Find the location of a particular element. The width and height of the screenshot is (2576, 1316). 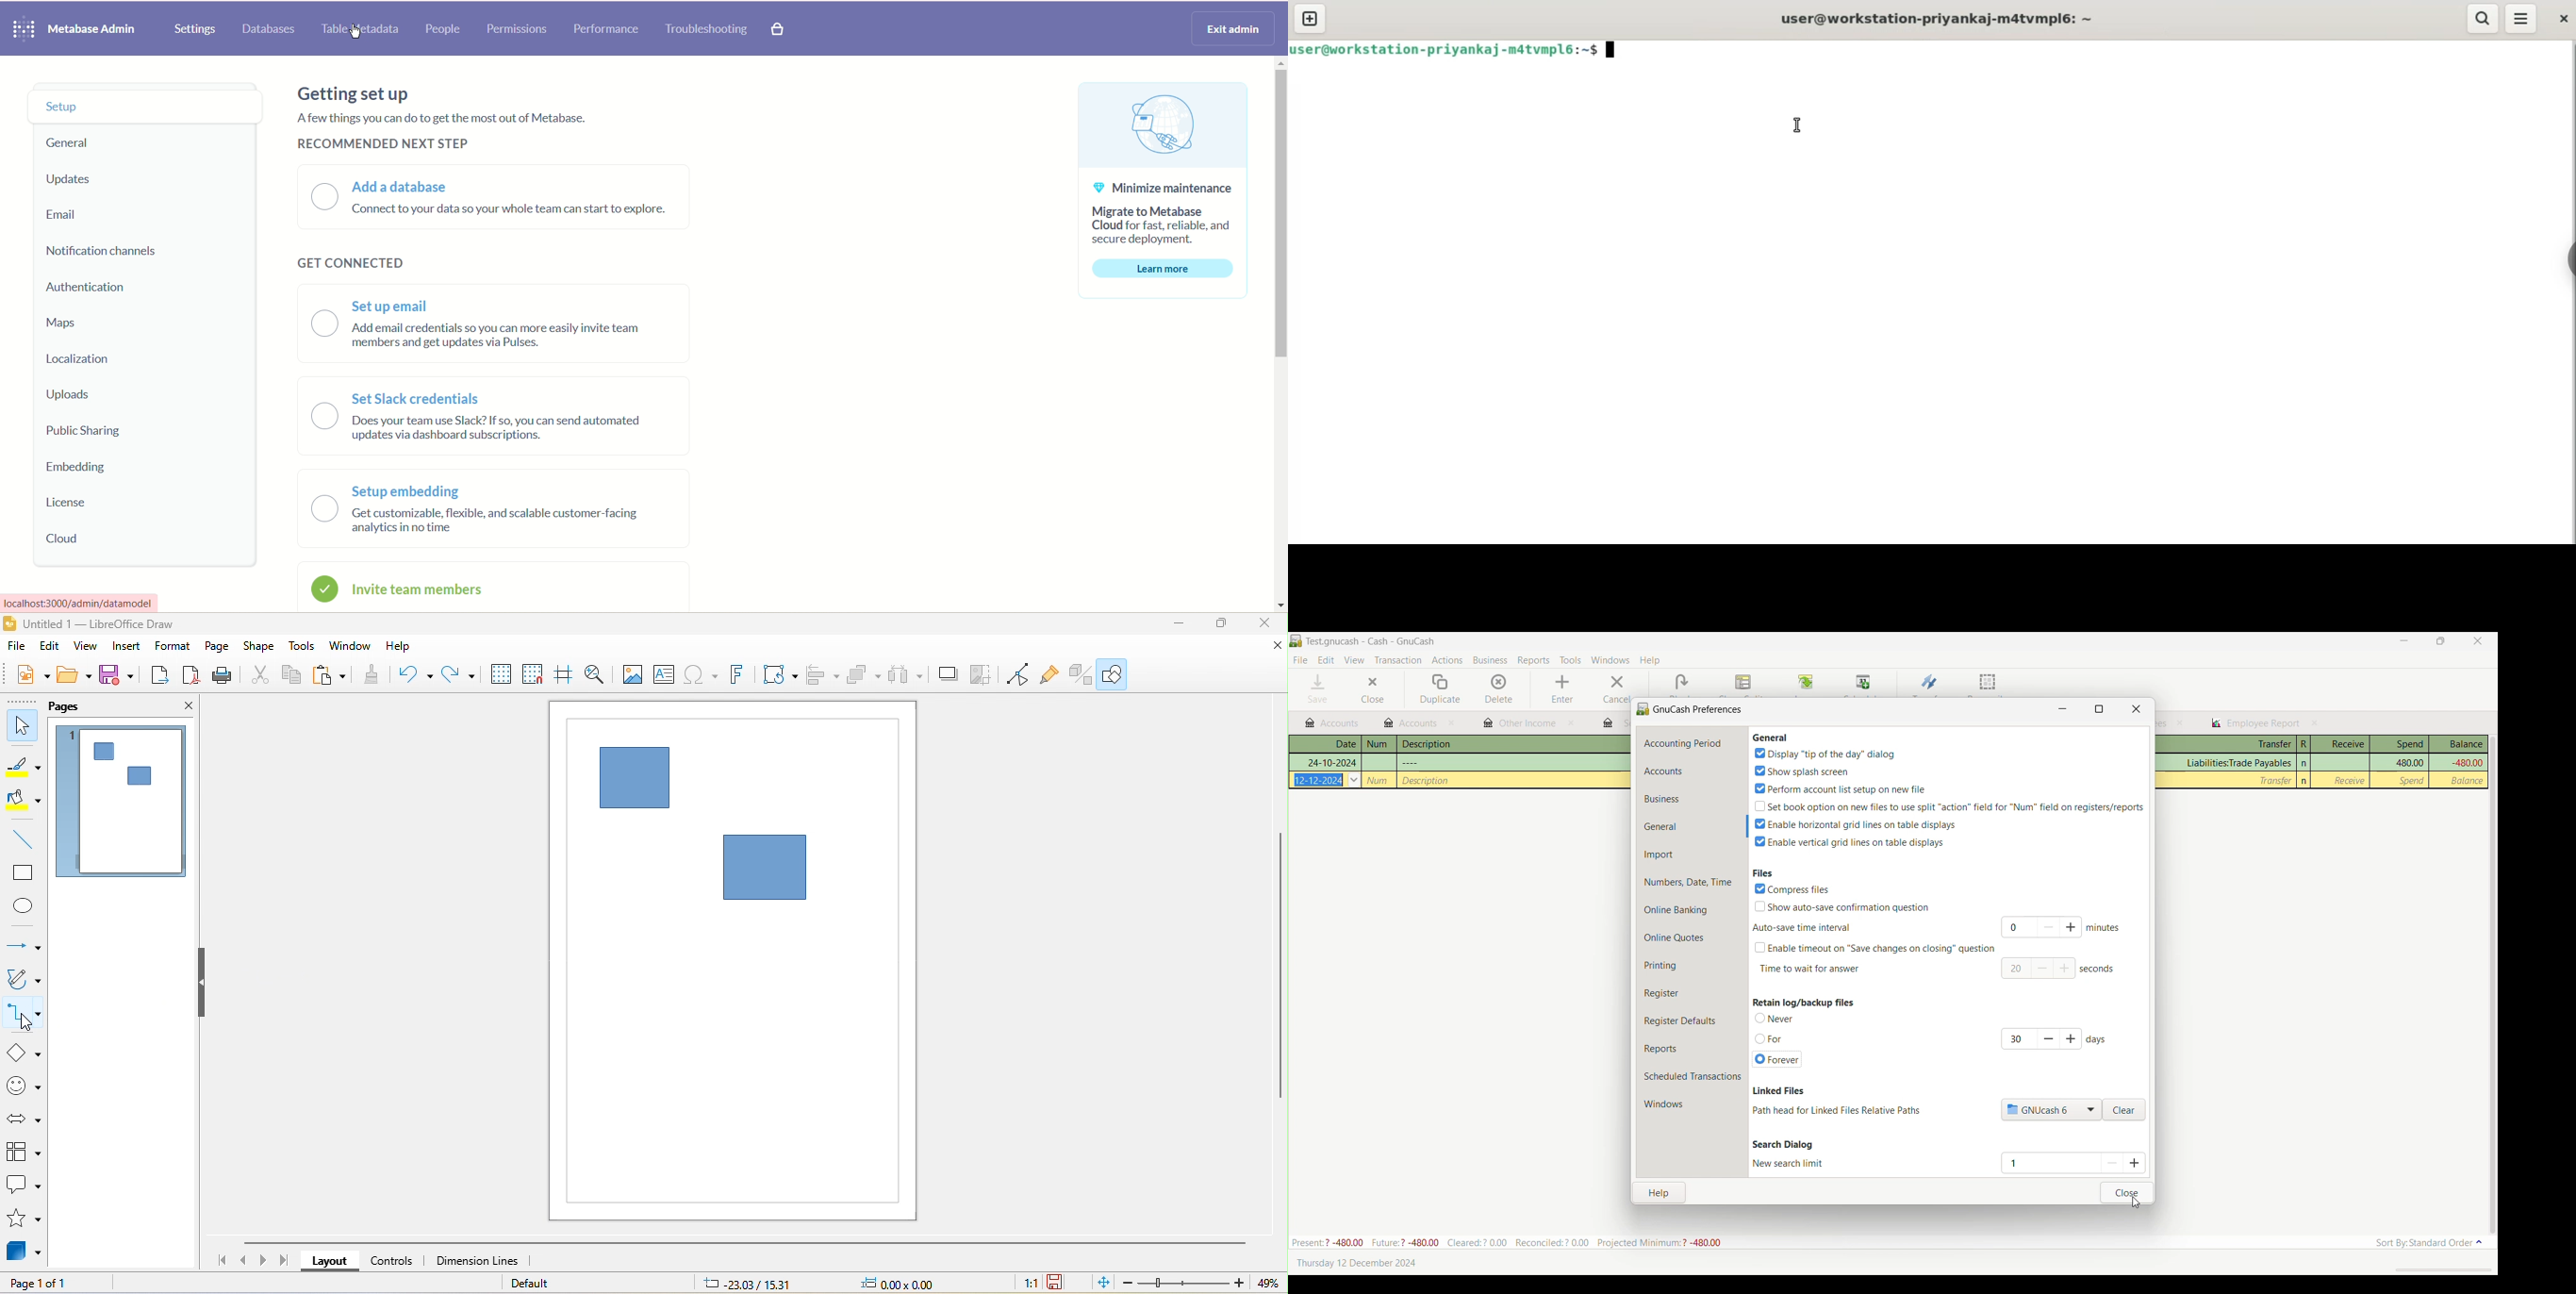

 is located at coordinates (1320, 780).